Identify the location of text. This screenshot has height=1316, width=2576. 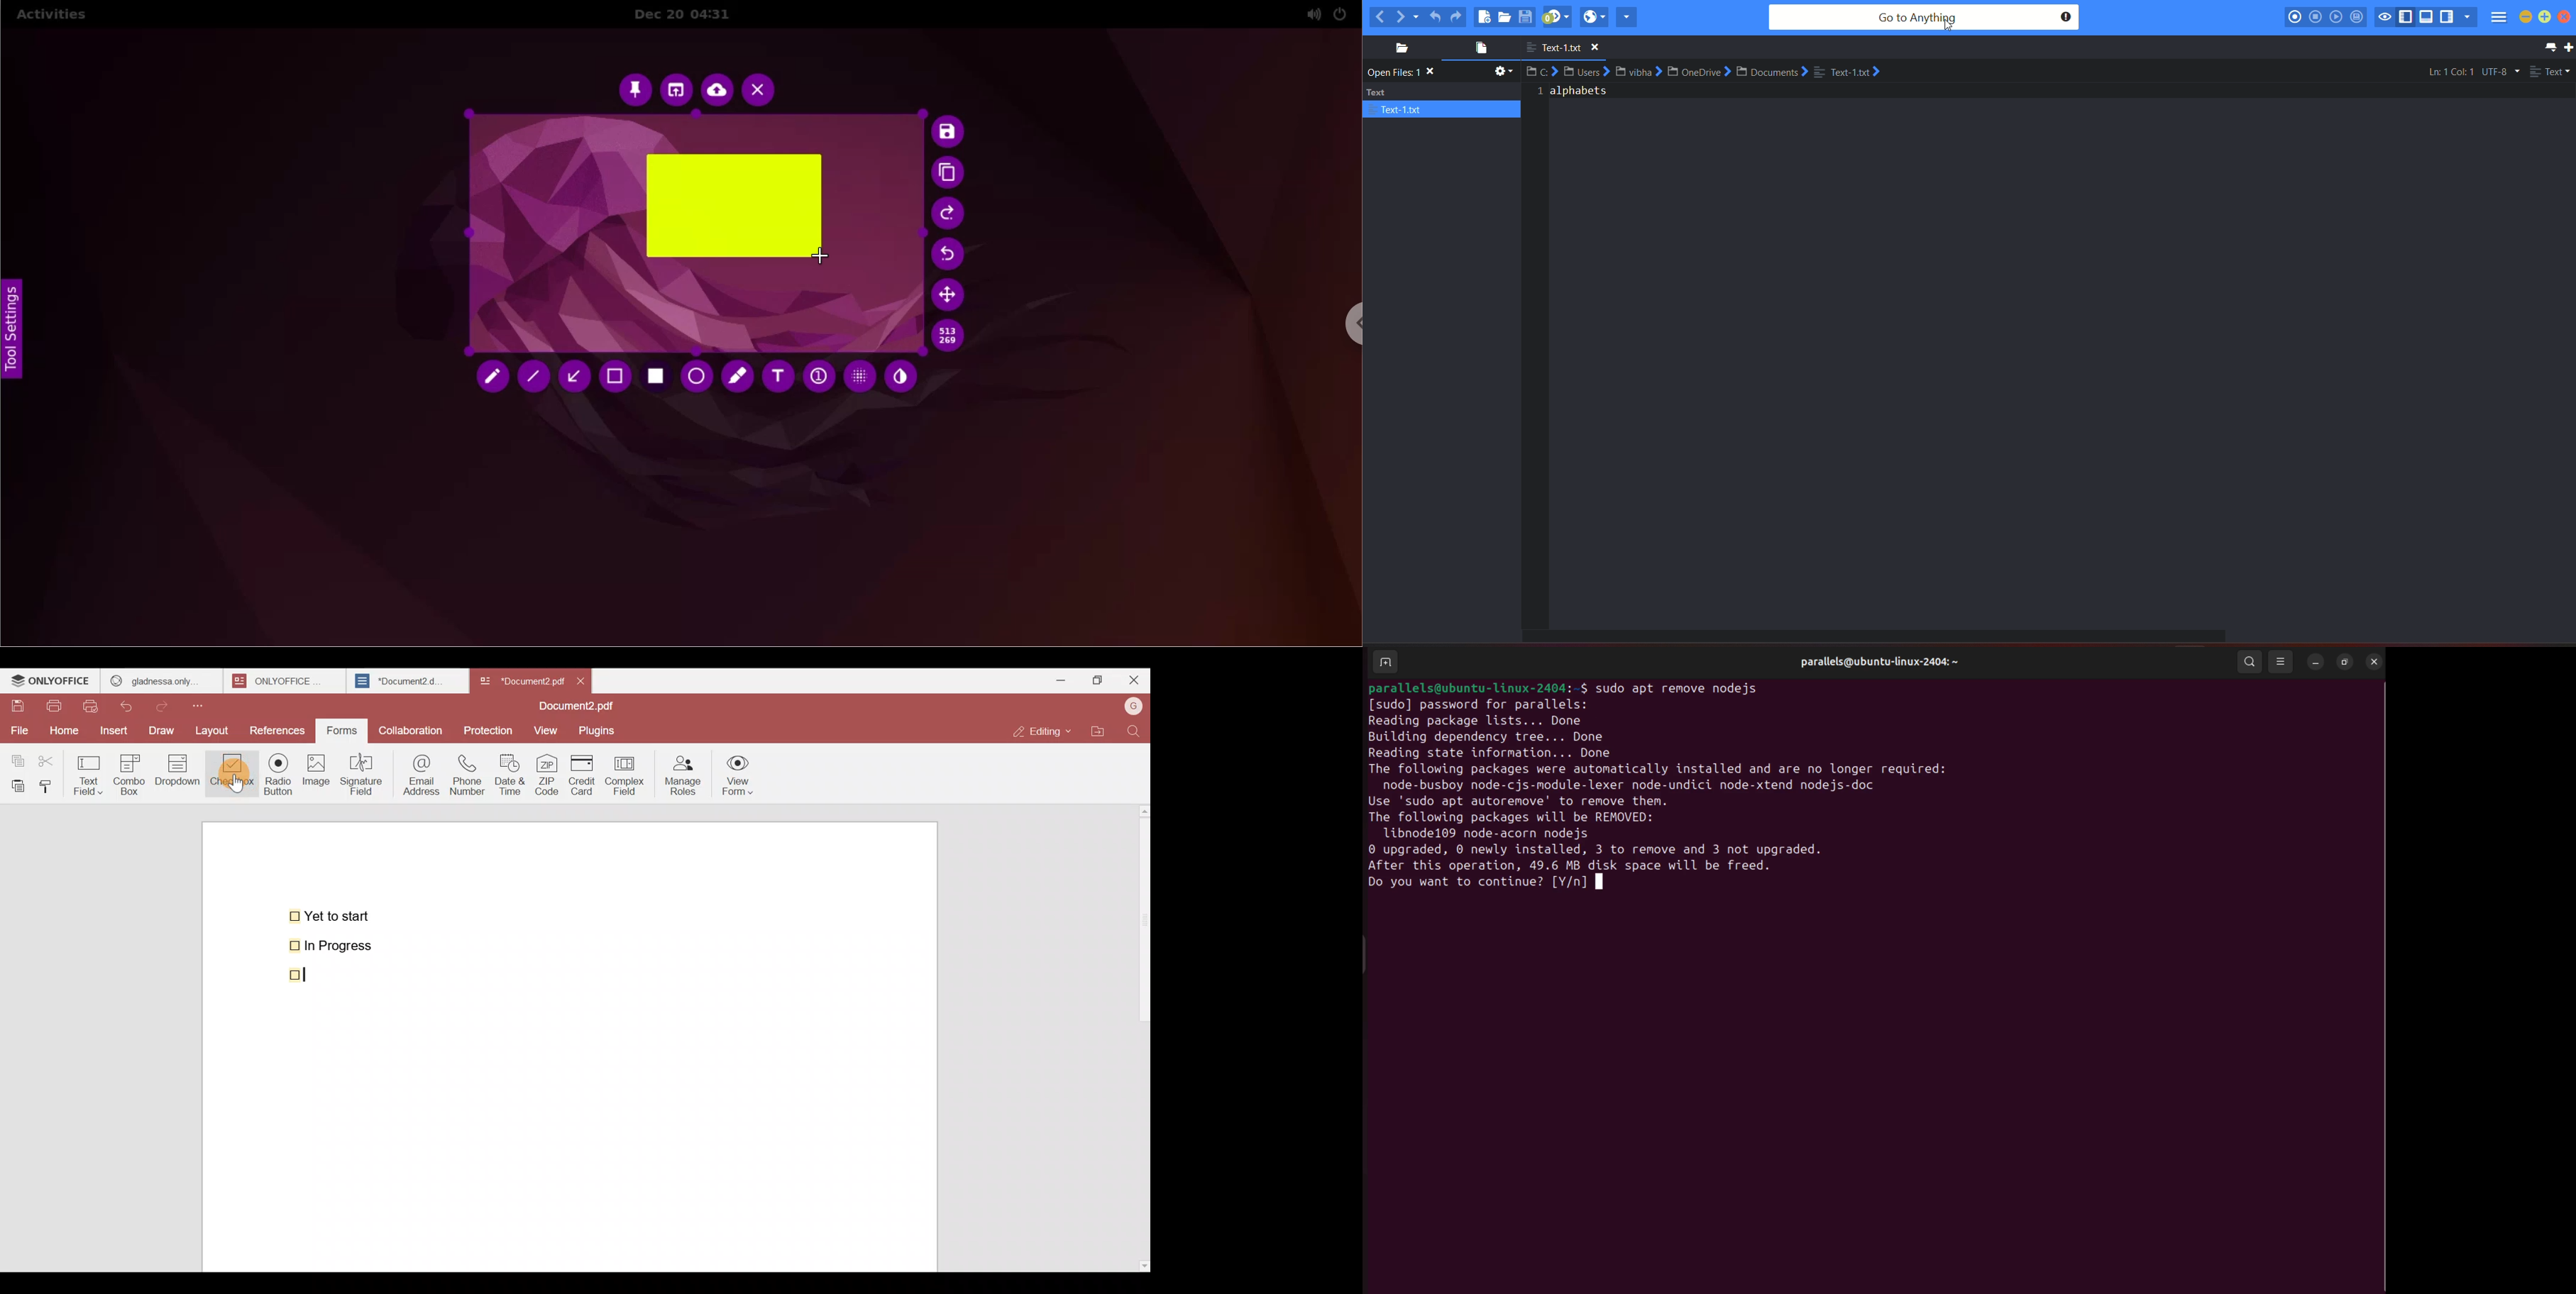
(1576, 95).